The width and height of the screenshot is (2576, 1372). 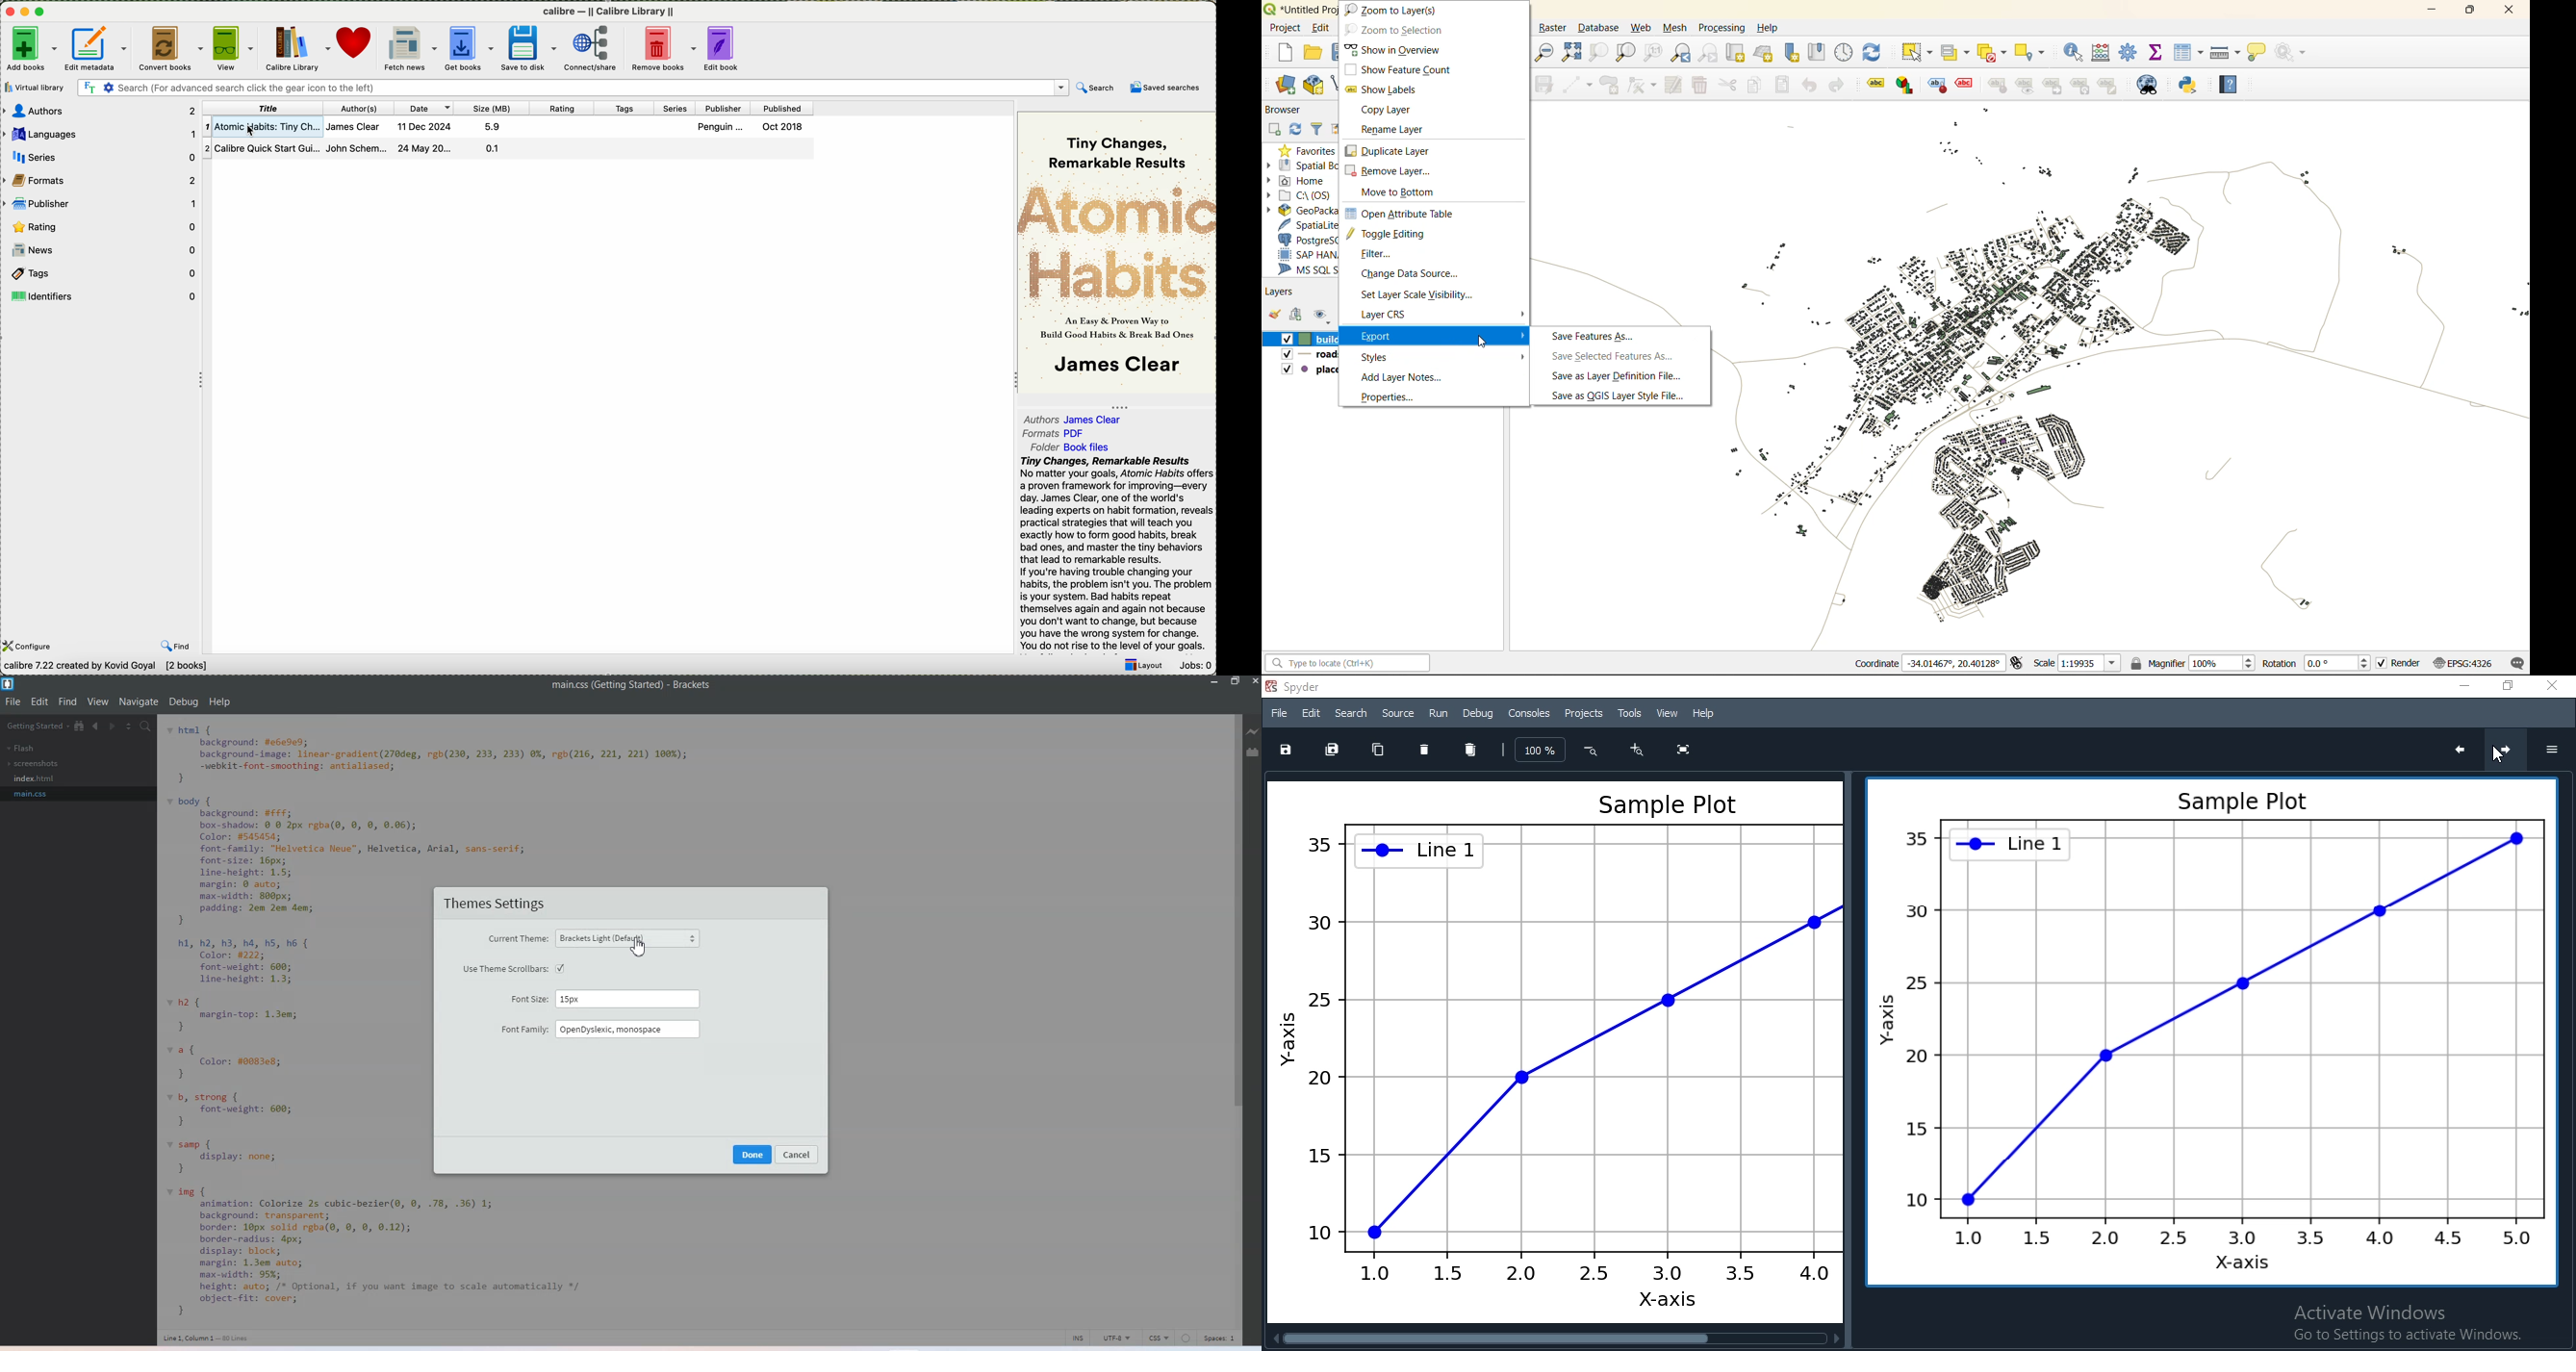 What do you see at coordinates (35, 764) in the screenshot?
I see `screenshots` at bounding box center [35, 764].